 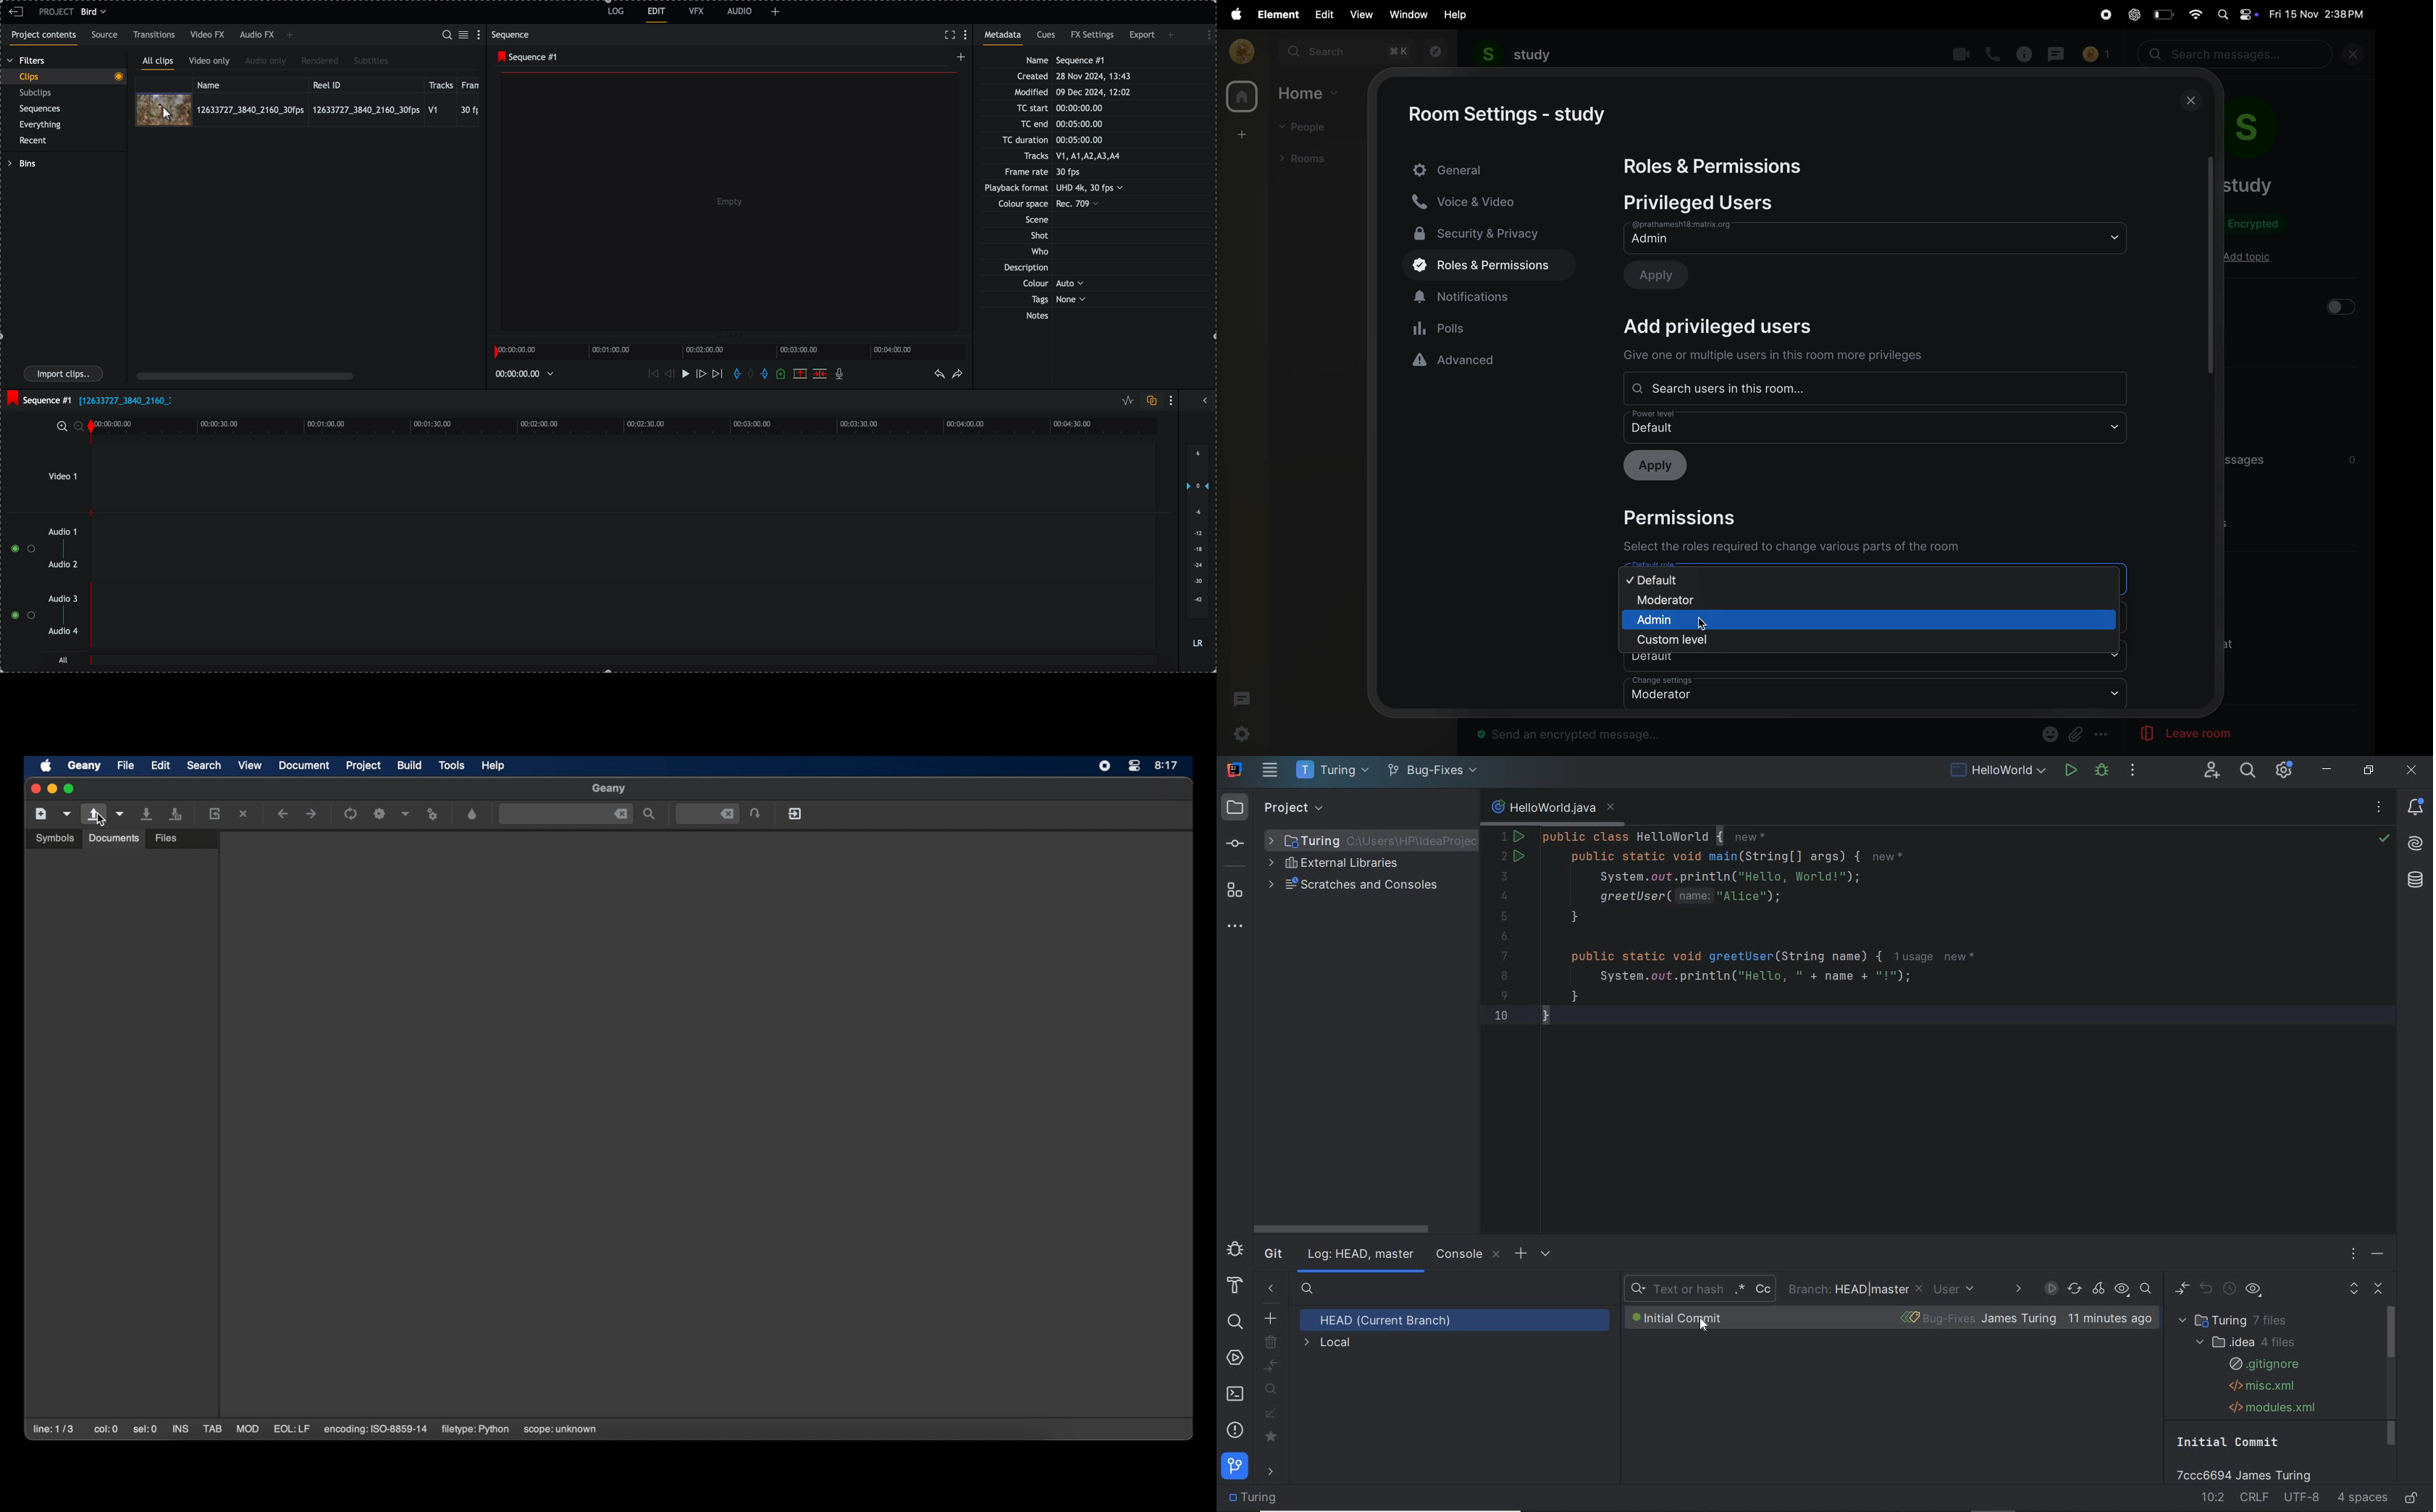 I want to click on emoji, so click(x=2048, y=733).